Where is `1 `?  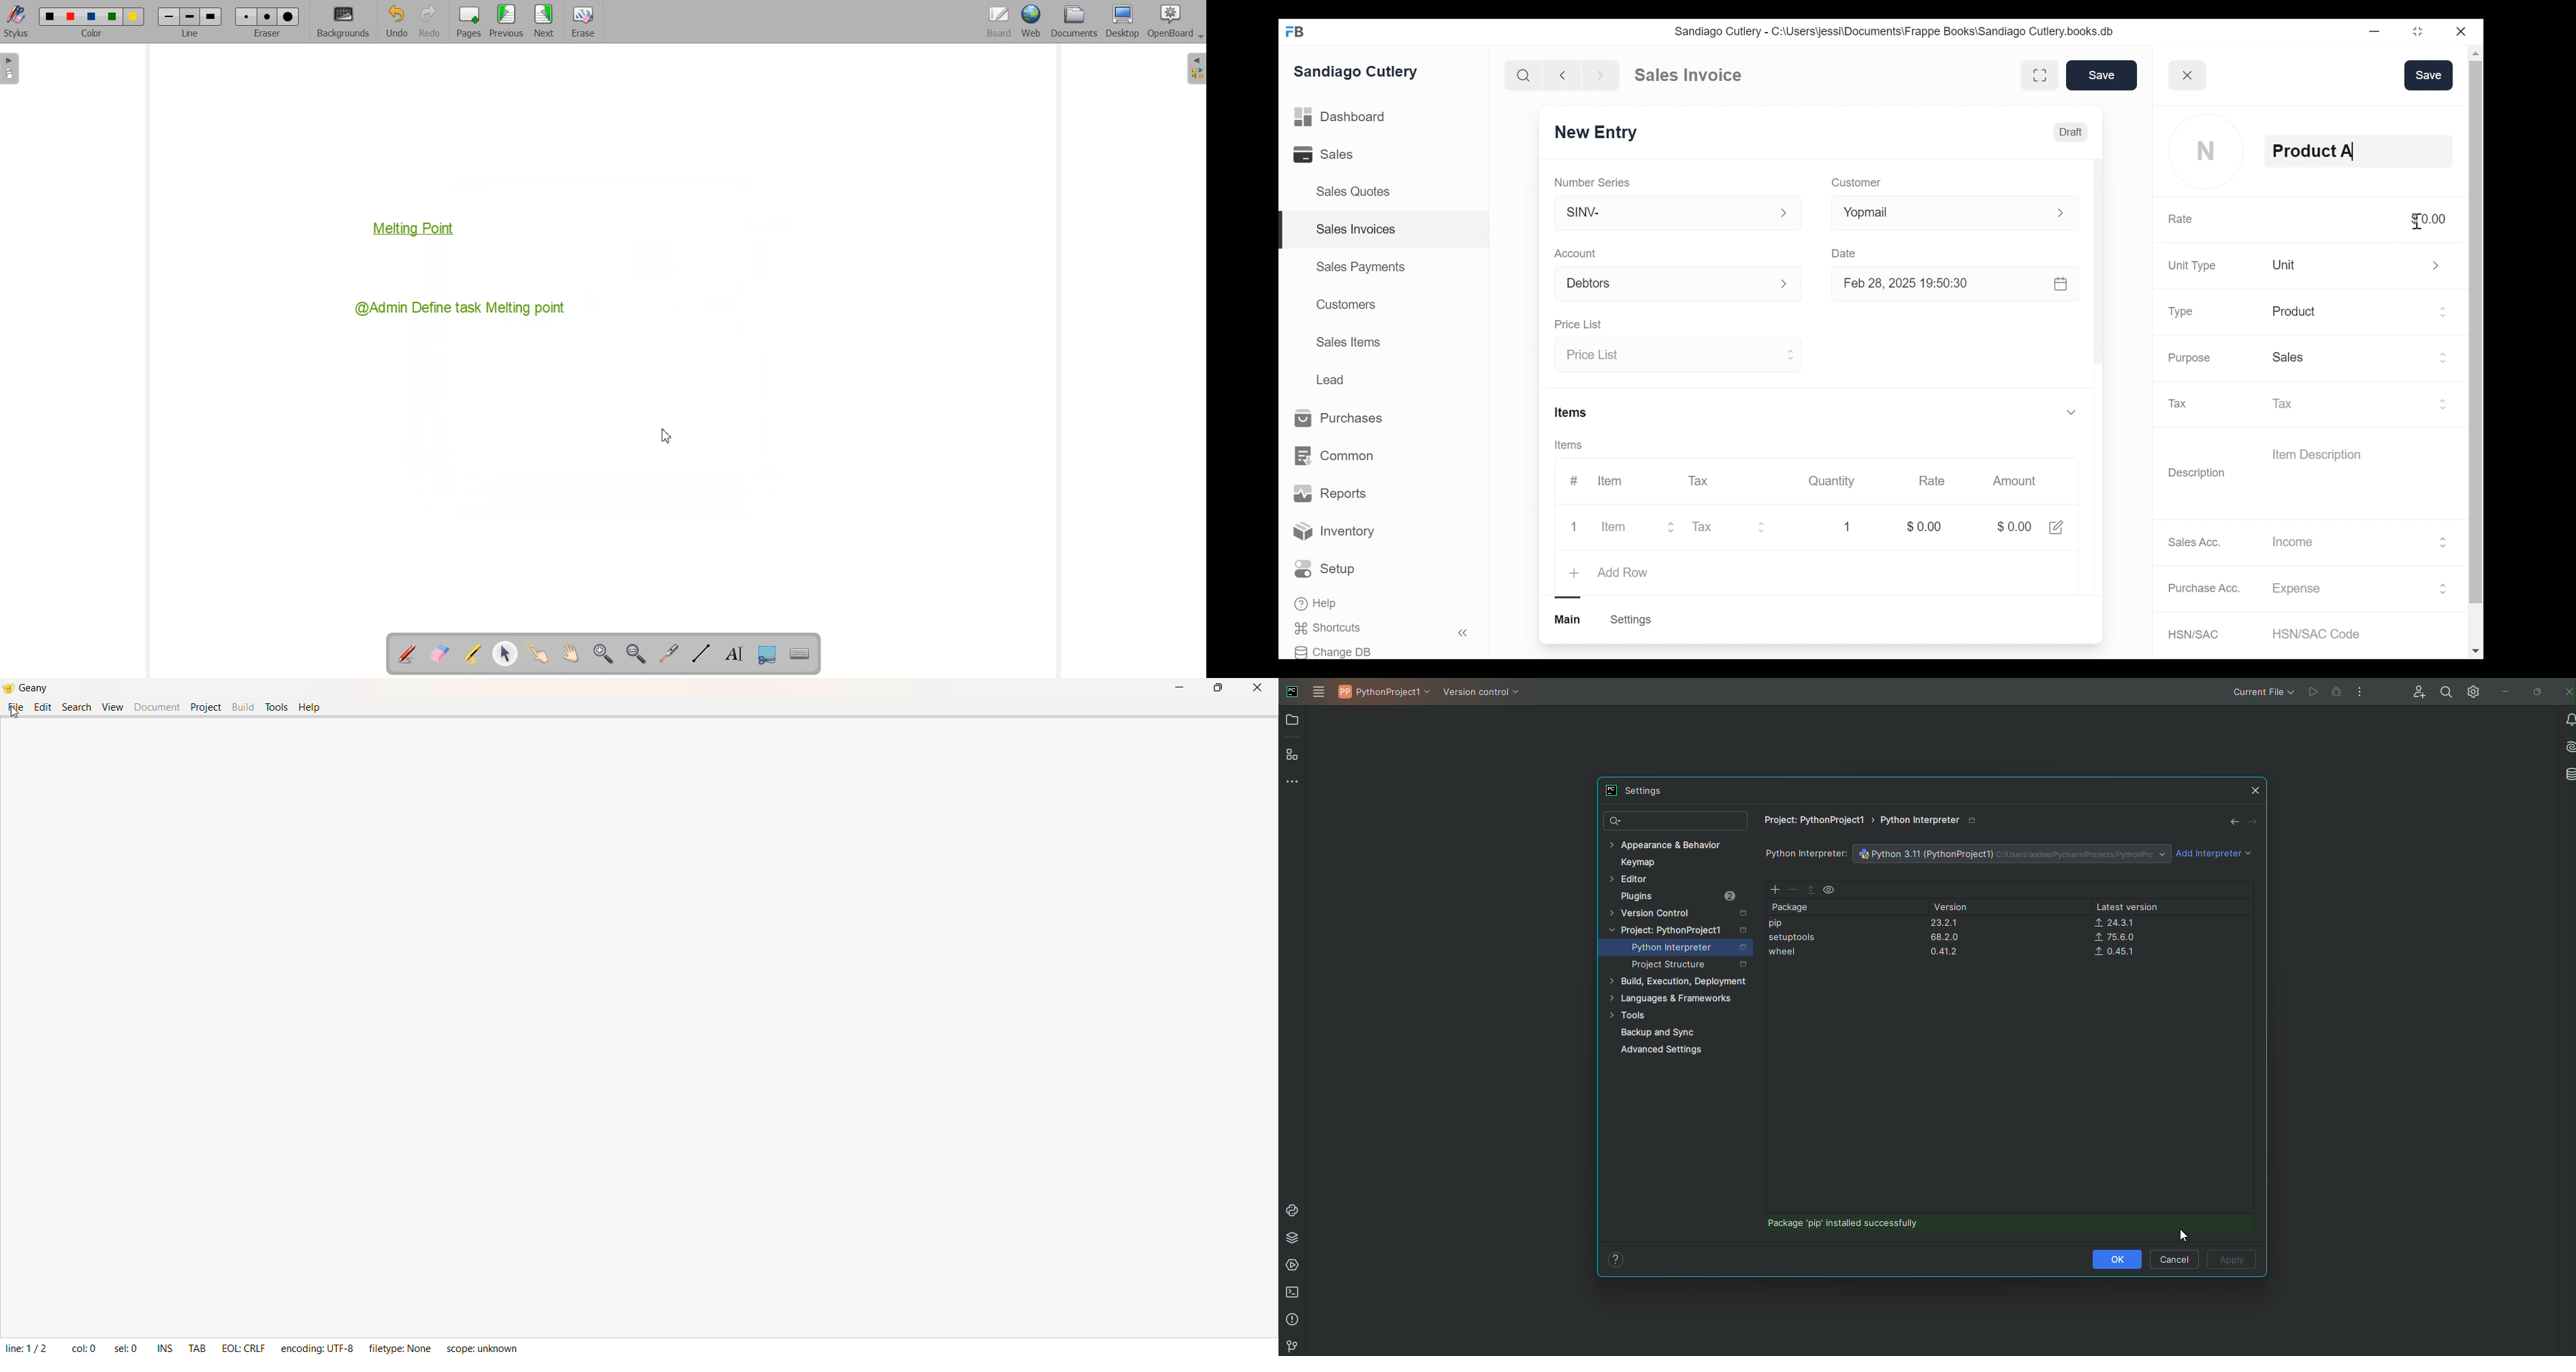 1  is located at coordinates (1849, 526).